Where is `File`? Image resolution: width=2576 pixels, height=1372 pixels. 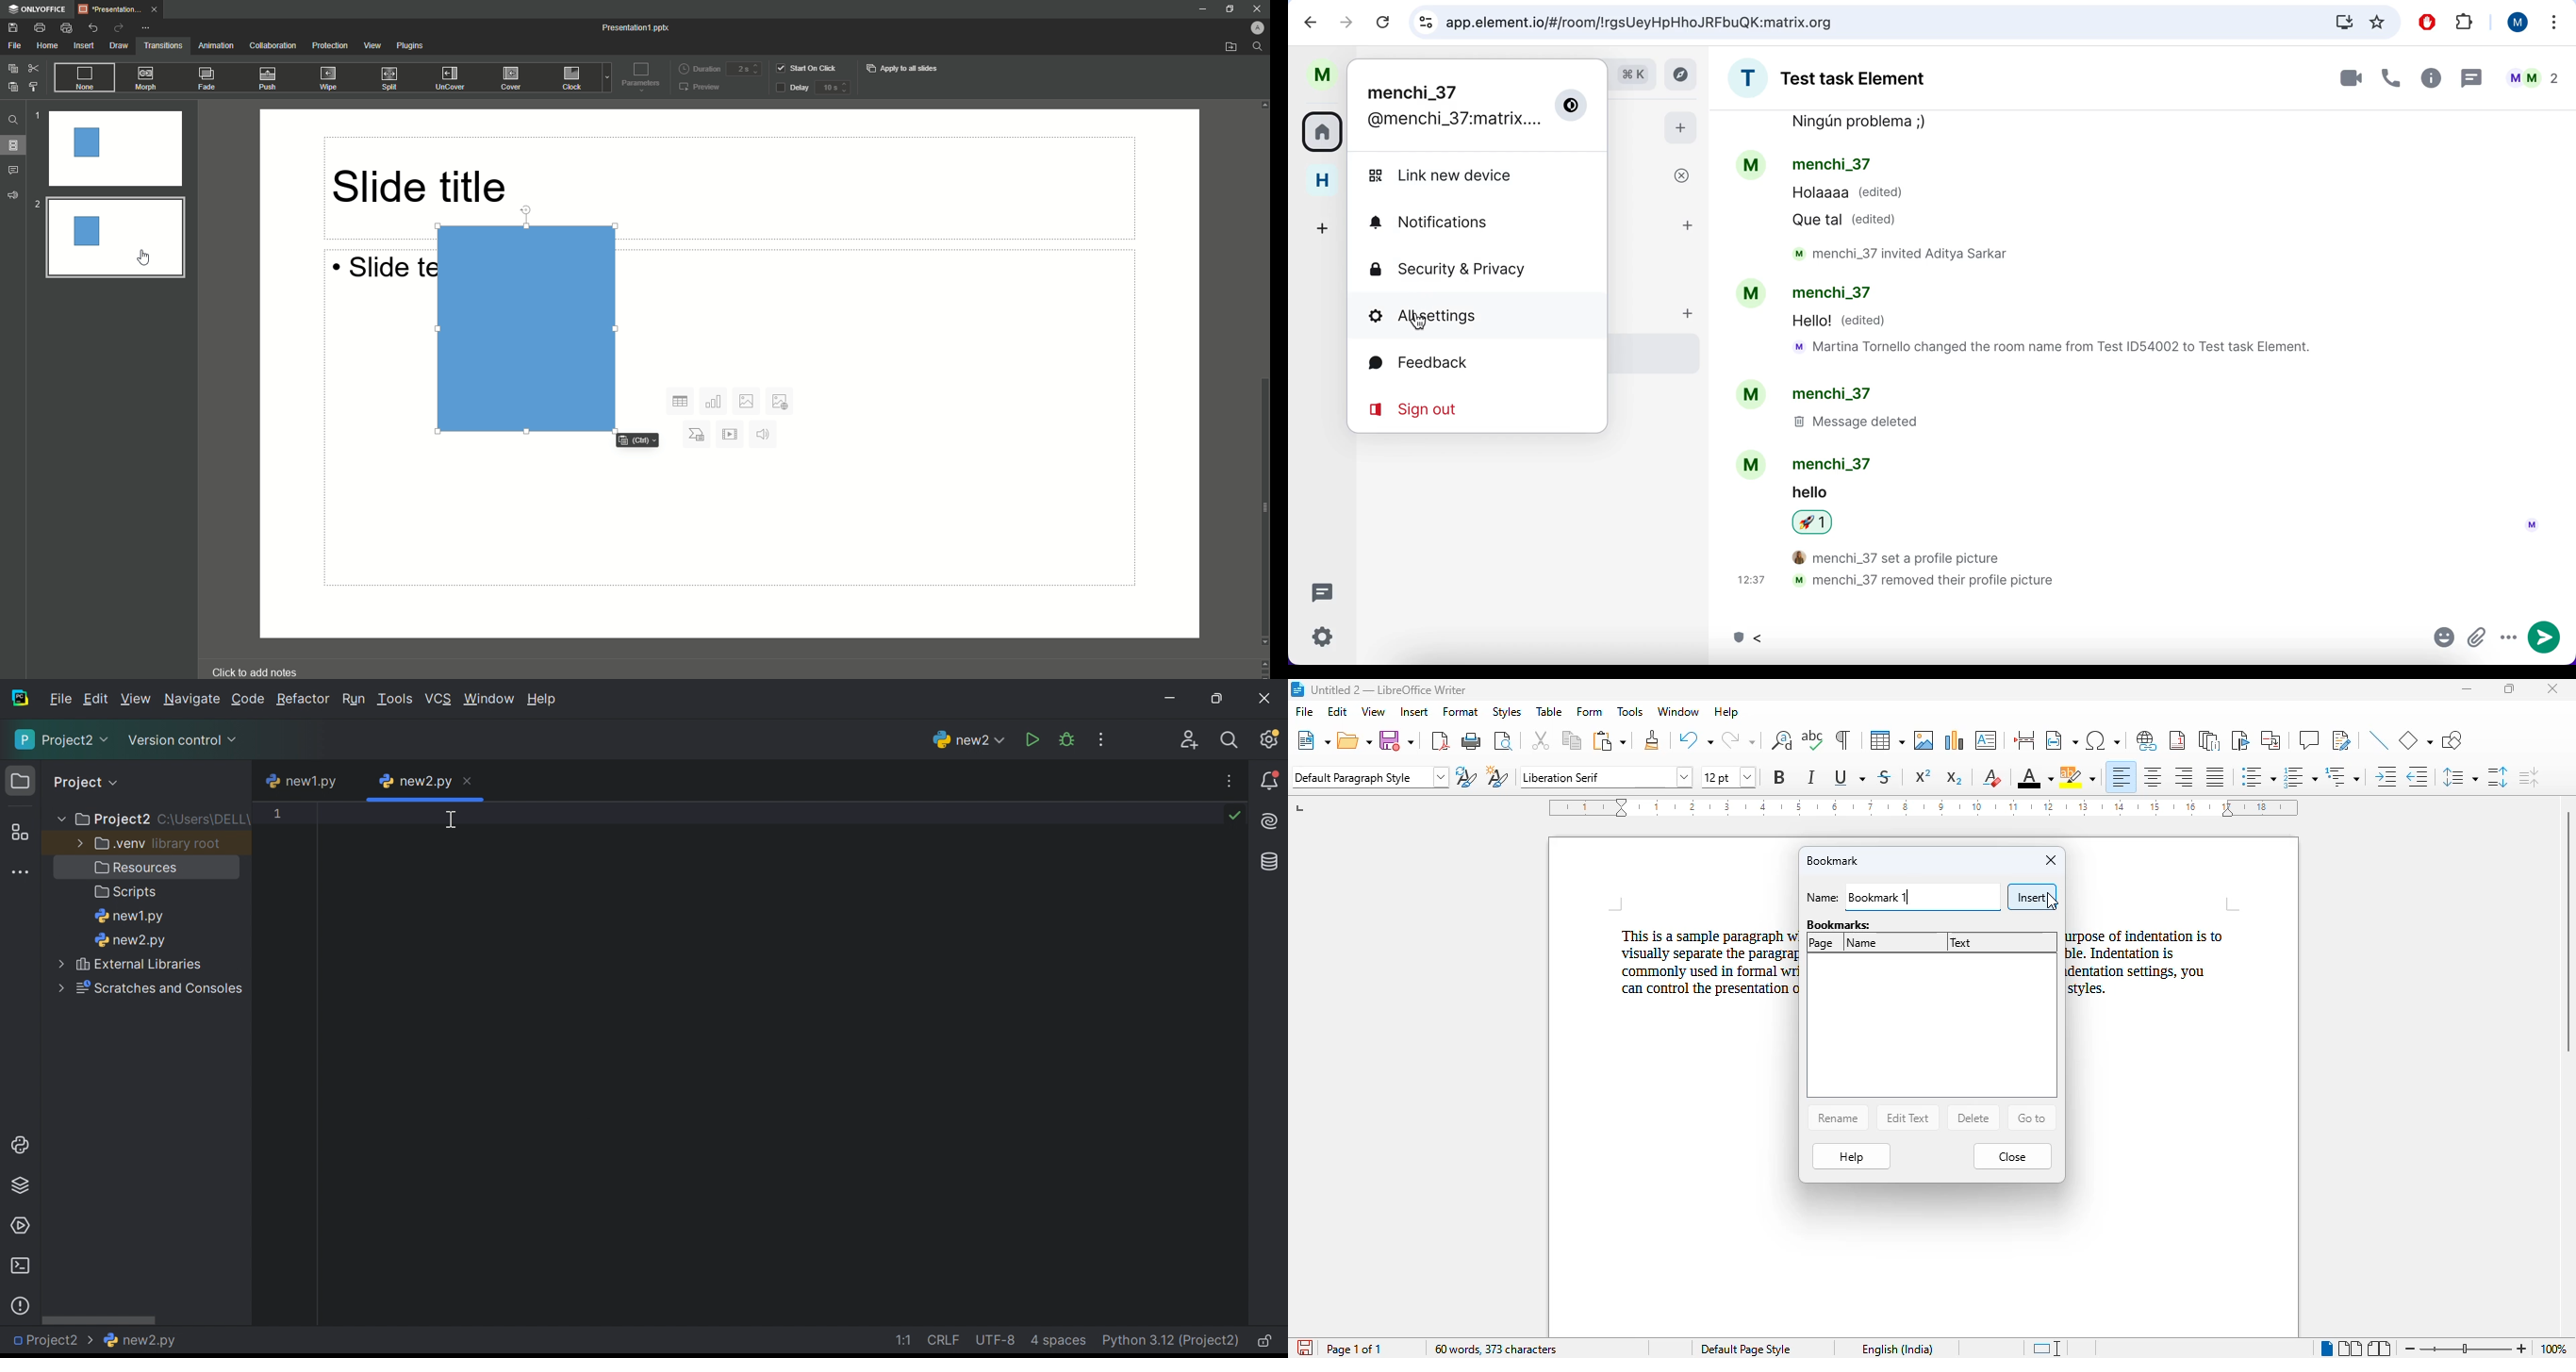 File is located at coordinates (60, 699).